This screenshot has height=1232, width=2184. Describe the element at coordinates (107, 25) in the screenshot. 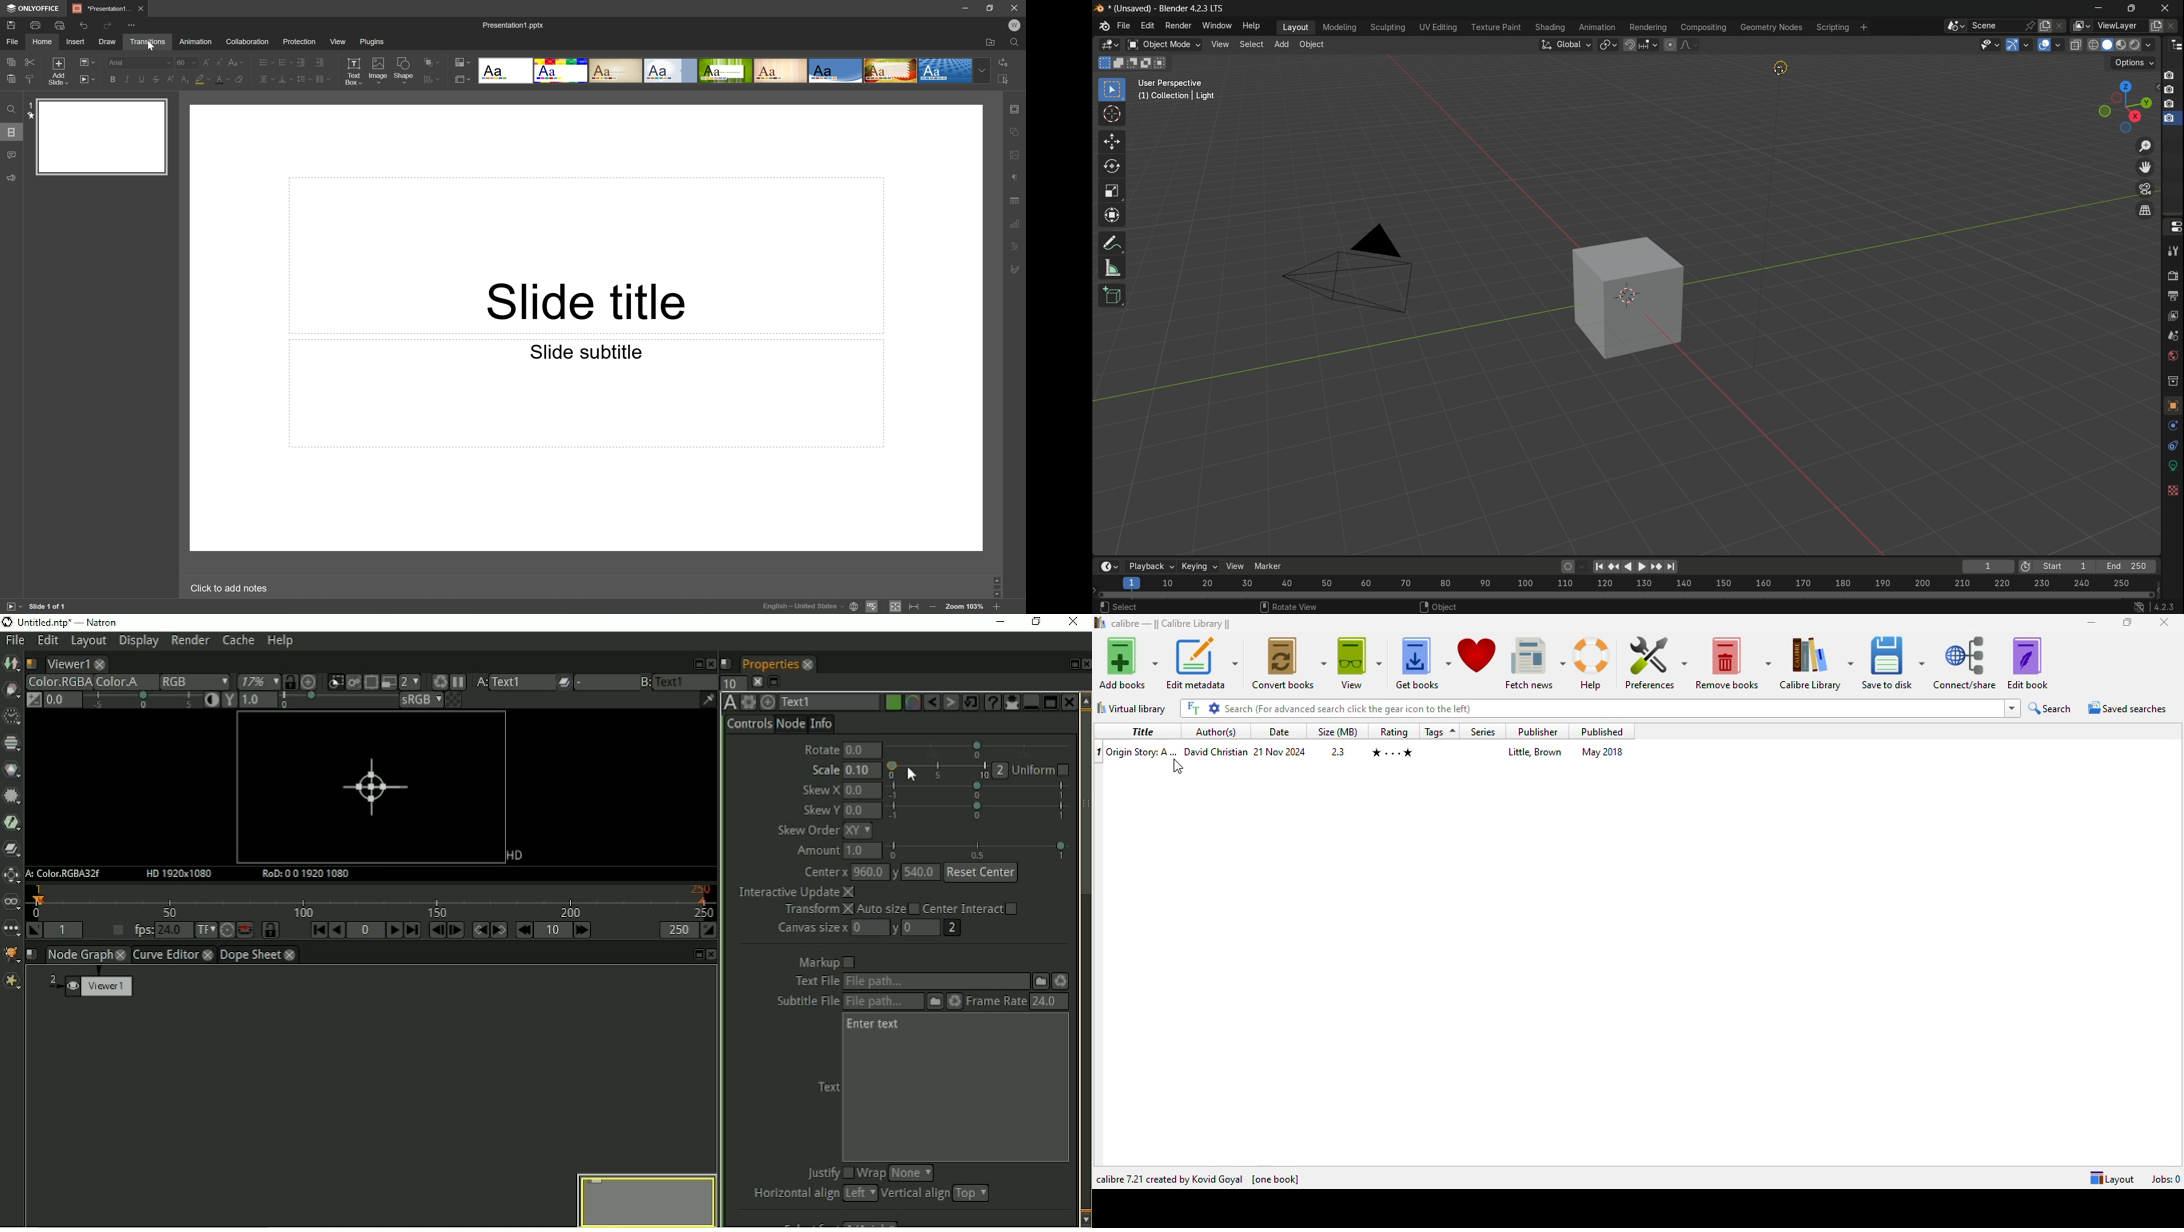

I see `Redo` at that location.